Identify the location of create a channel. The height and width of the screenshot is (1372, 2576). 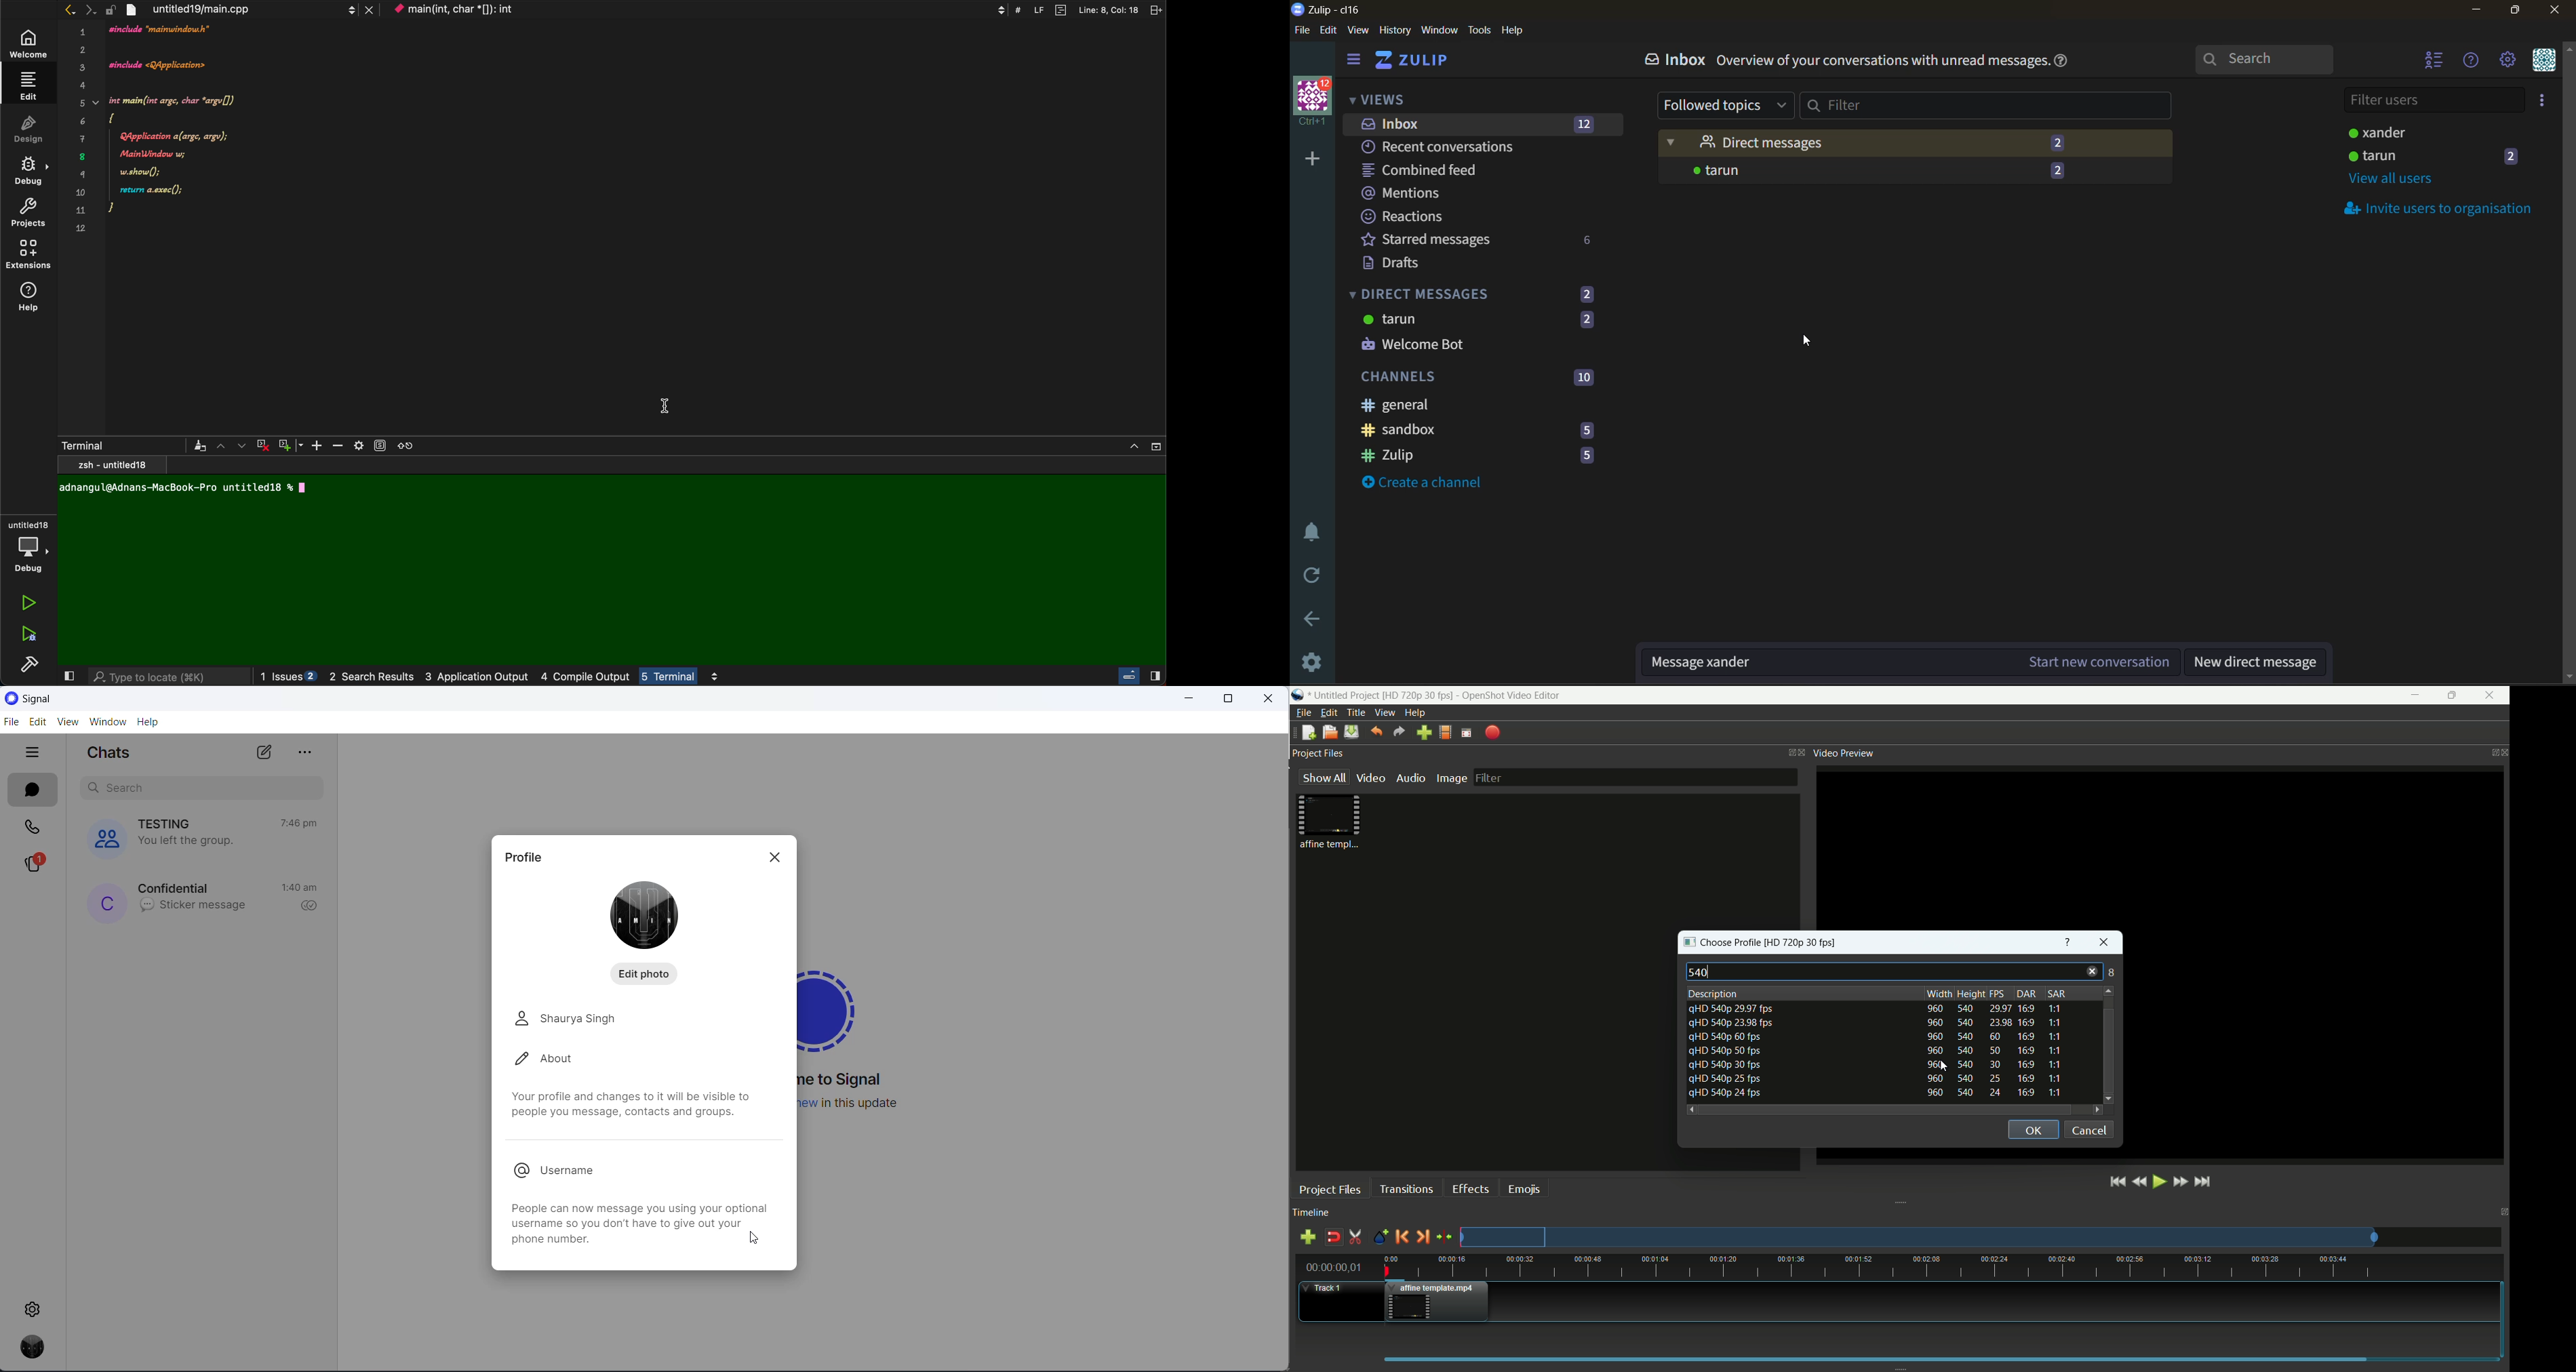
(1433, 486).